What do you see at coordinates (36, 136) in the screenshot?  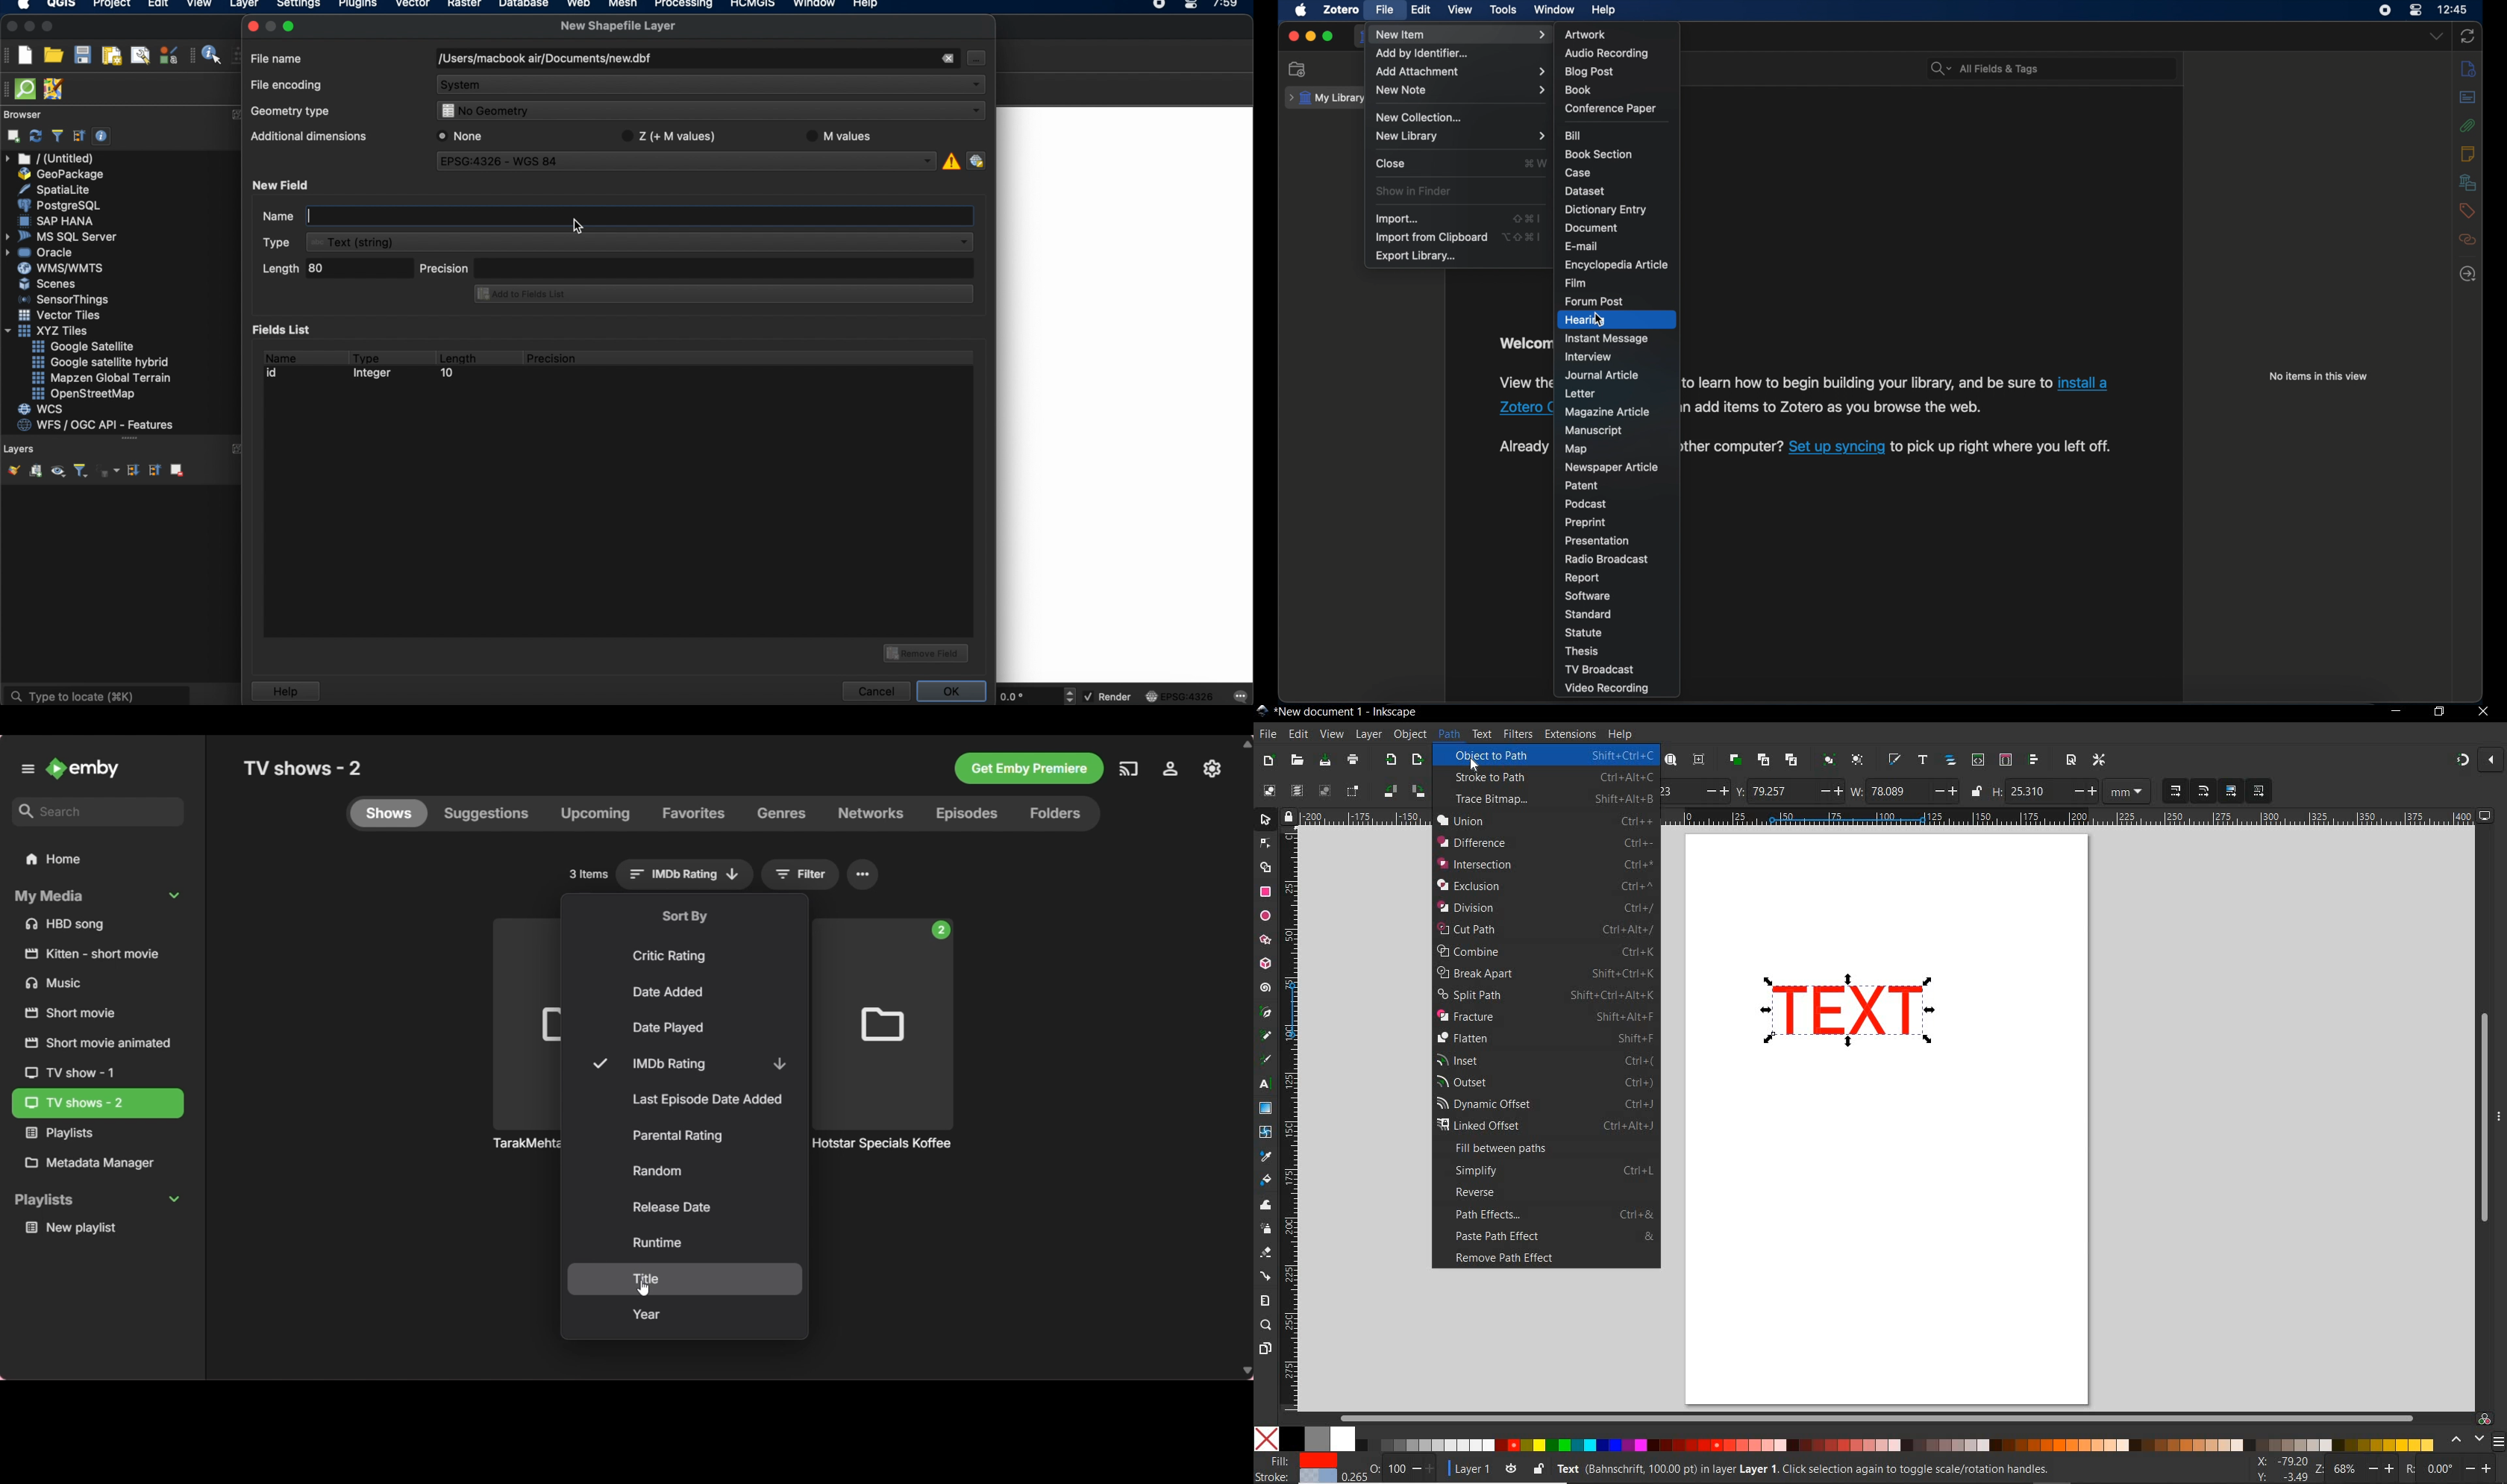 I see `refresh` at bounding box center [36, 136].